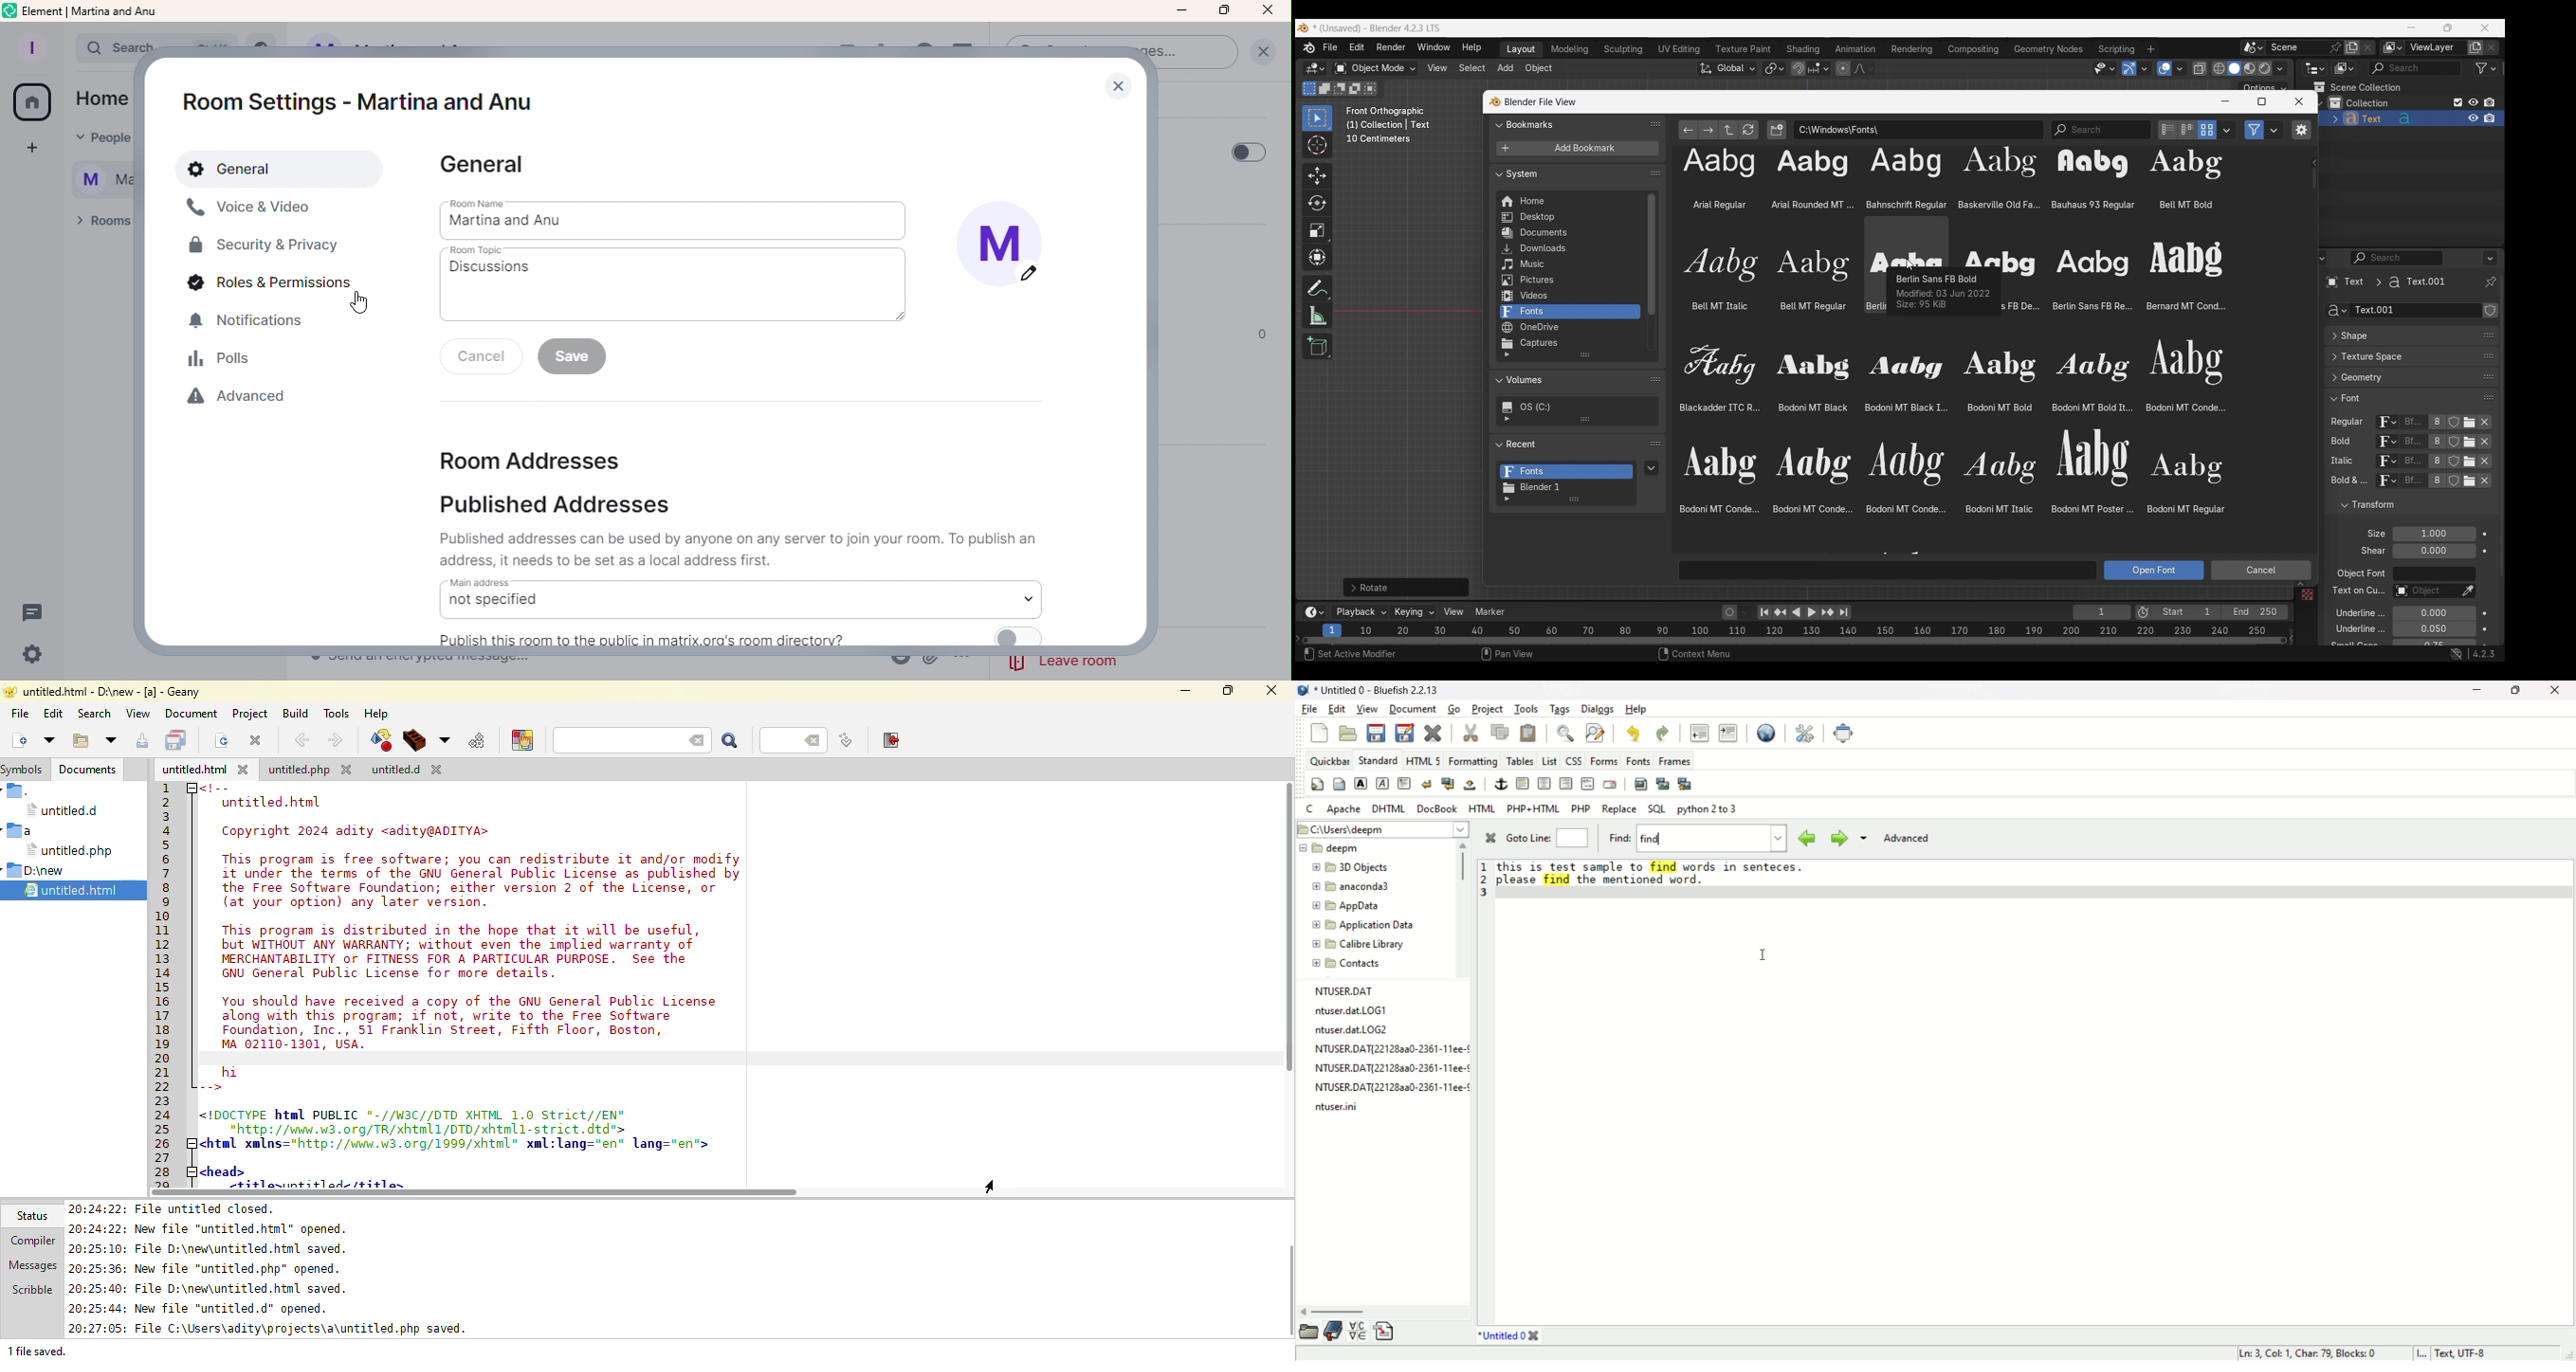 This screenshot has height=1372, width=2576. I want to click on Notifications, so click(257, 325).